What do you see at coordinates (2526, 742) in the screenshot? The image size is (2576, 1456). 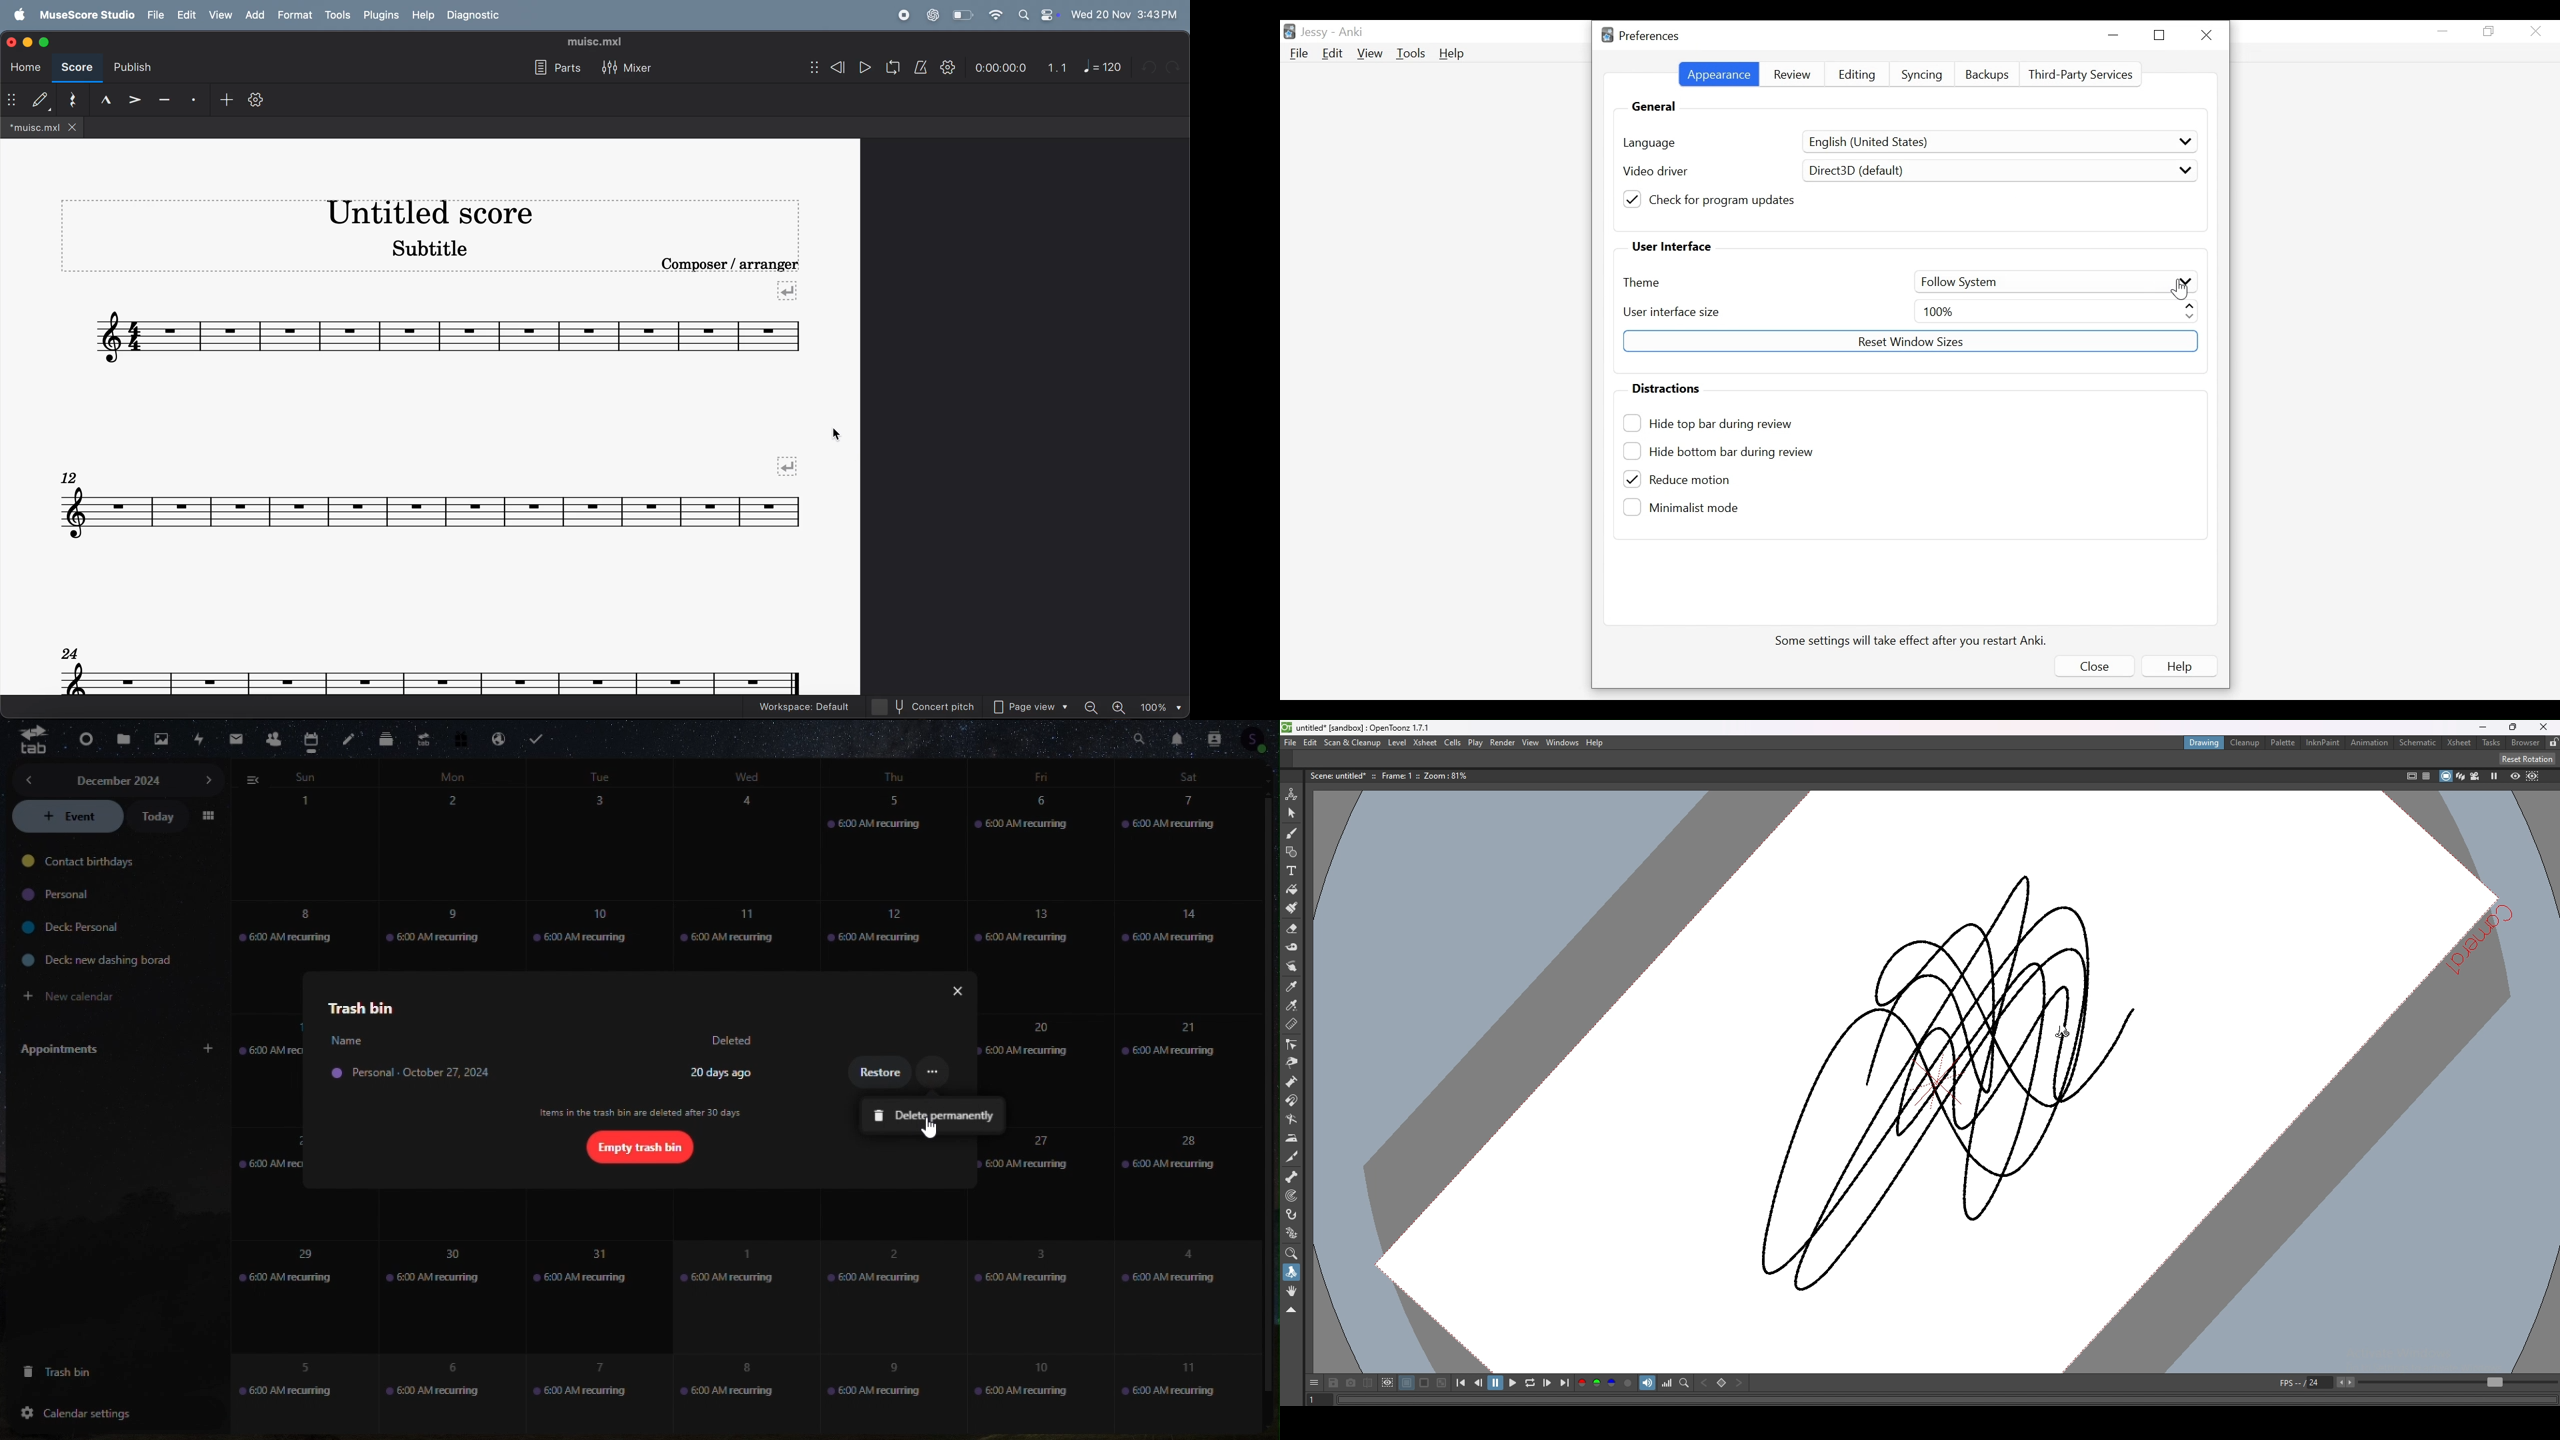 I see `browser` at bounding box center [2526, 742].